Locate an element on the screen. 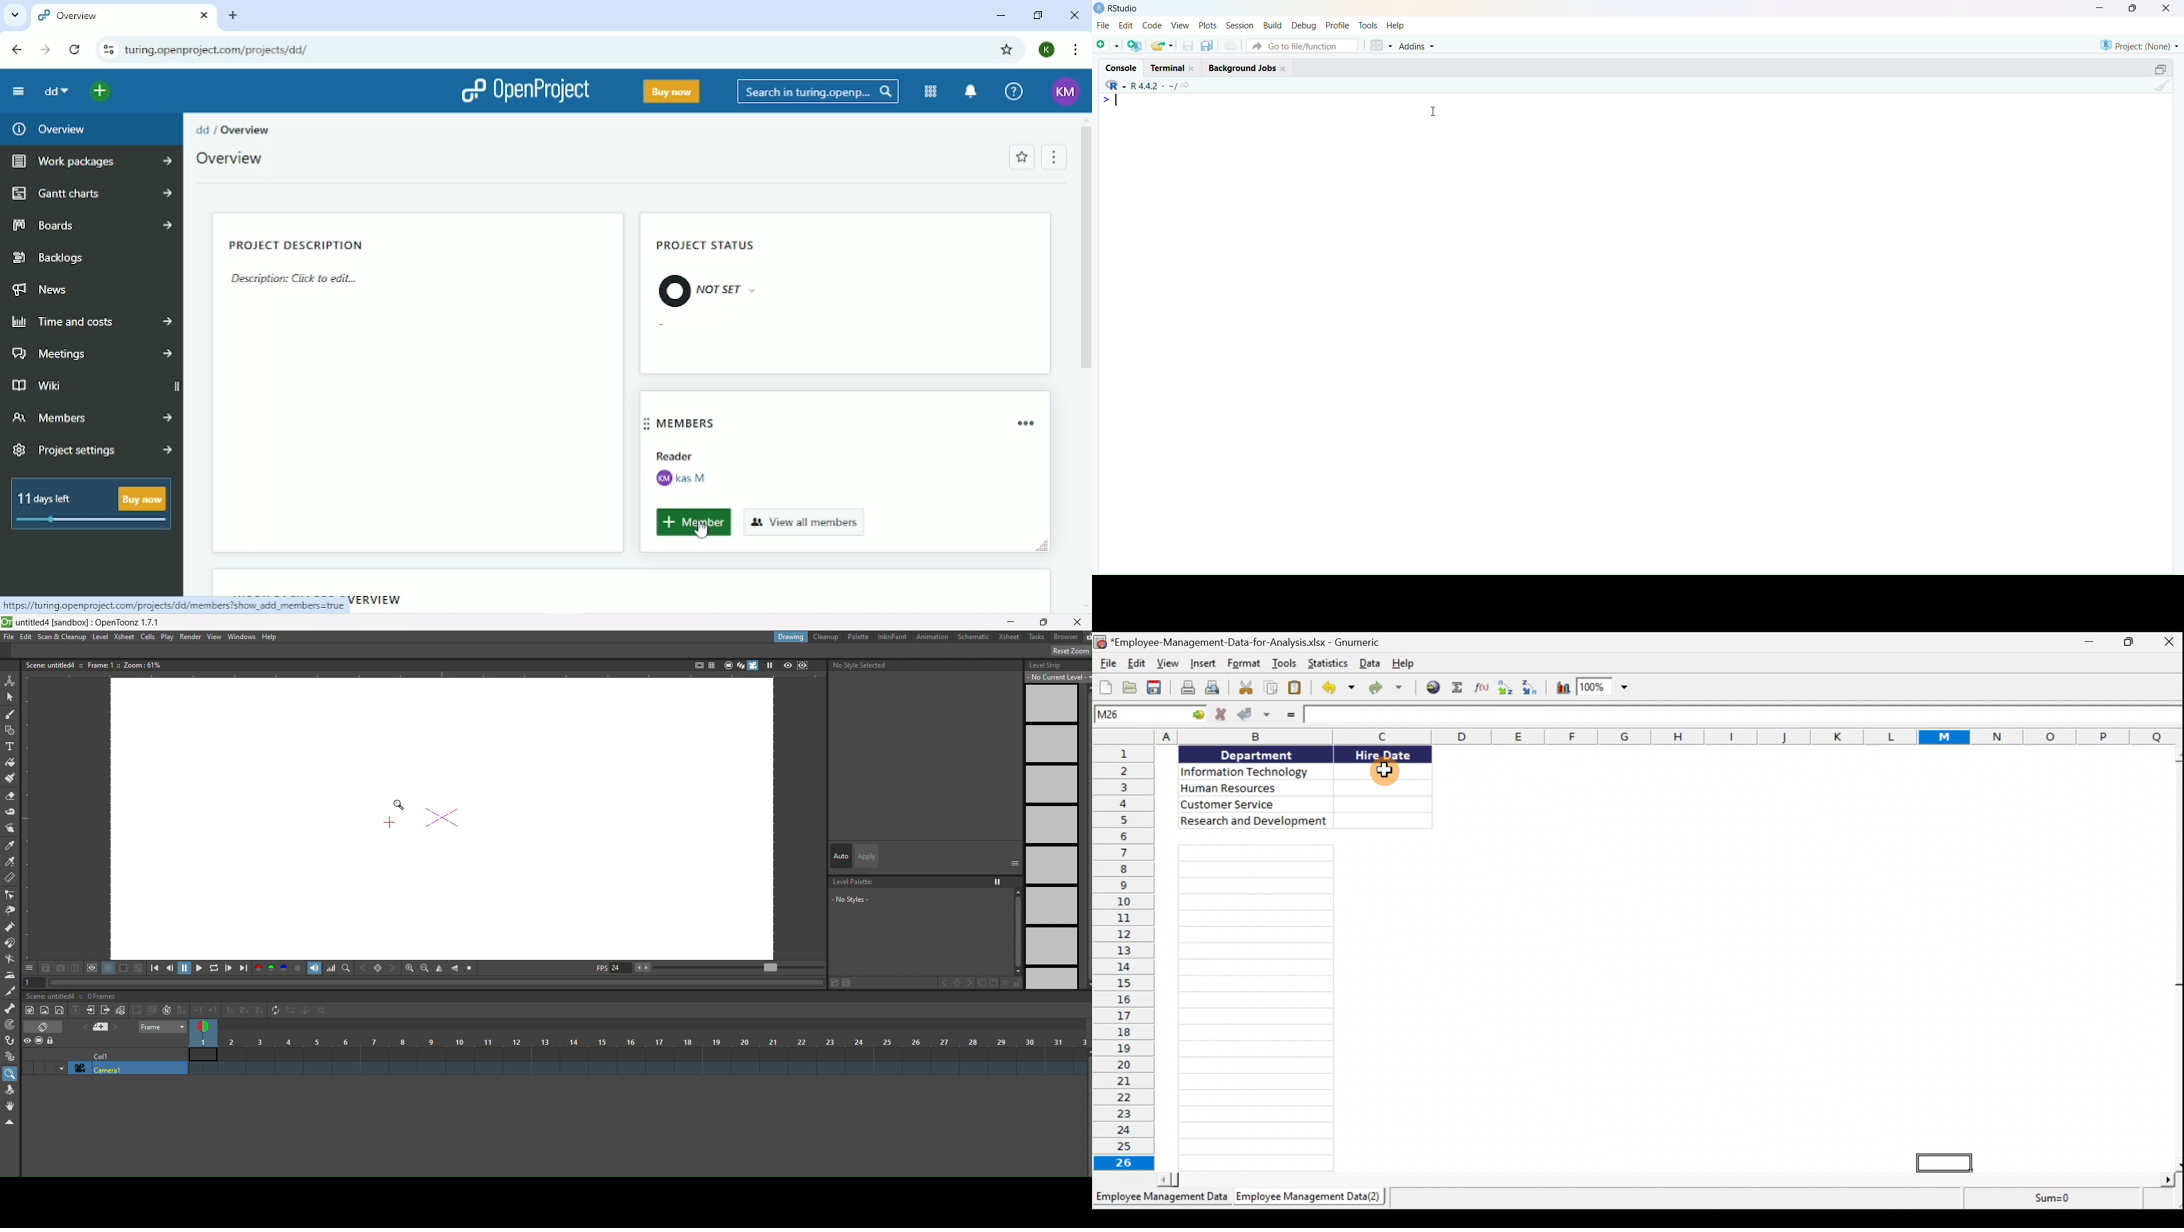 This screenshot has height=1232, width=2184. tools is located at coordinates (1368, 26).